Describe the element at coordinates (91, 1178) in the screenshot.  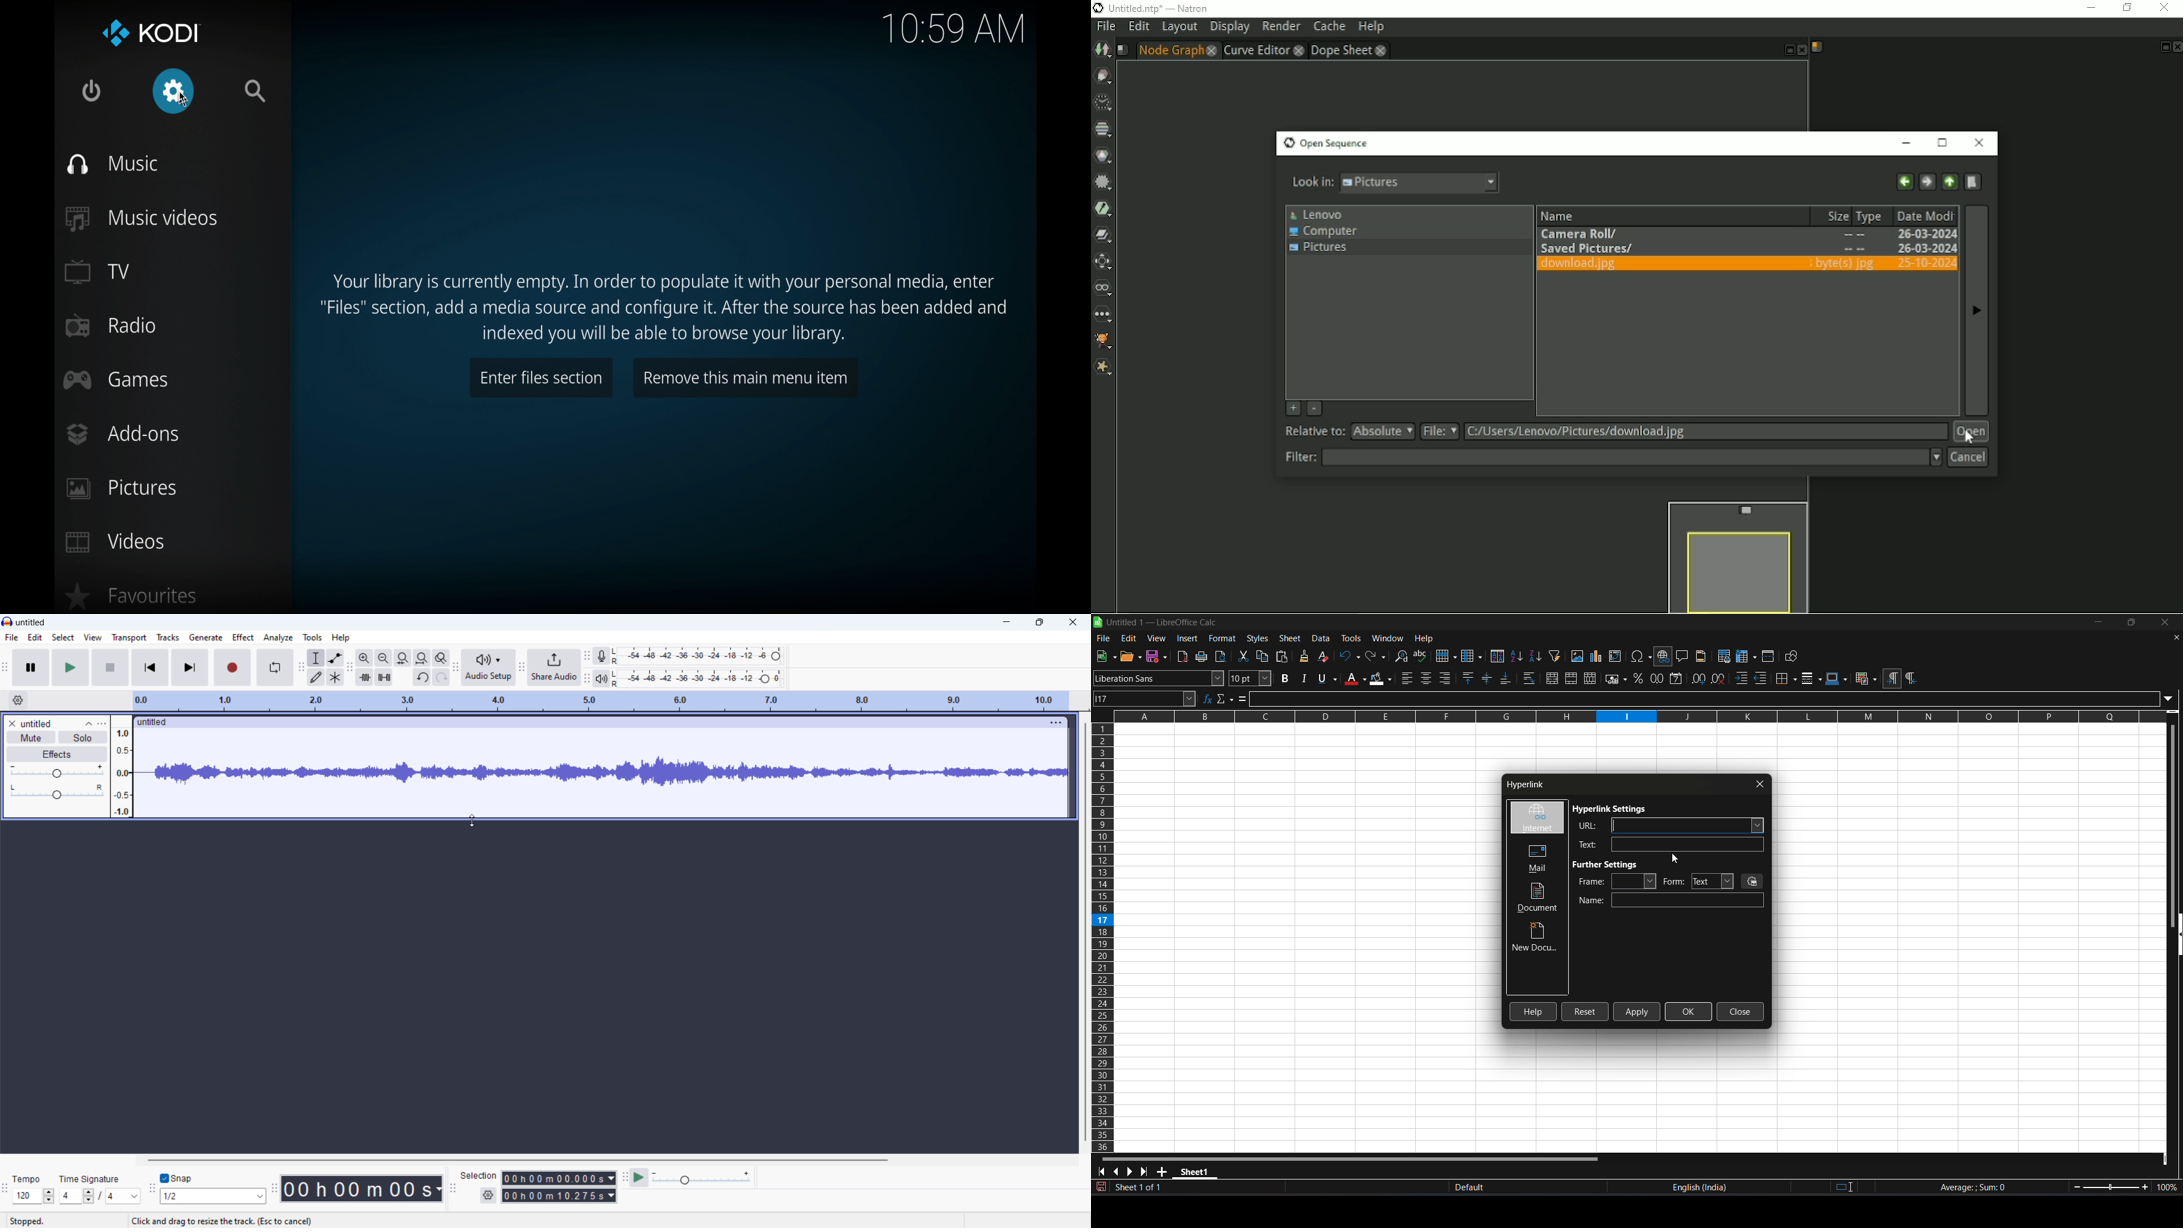
I see `Time signature` at that location.